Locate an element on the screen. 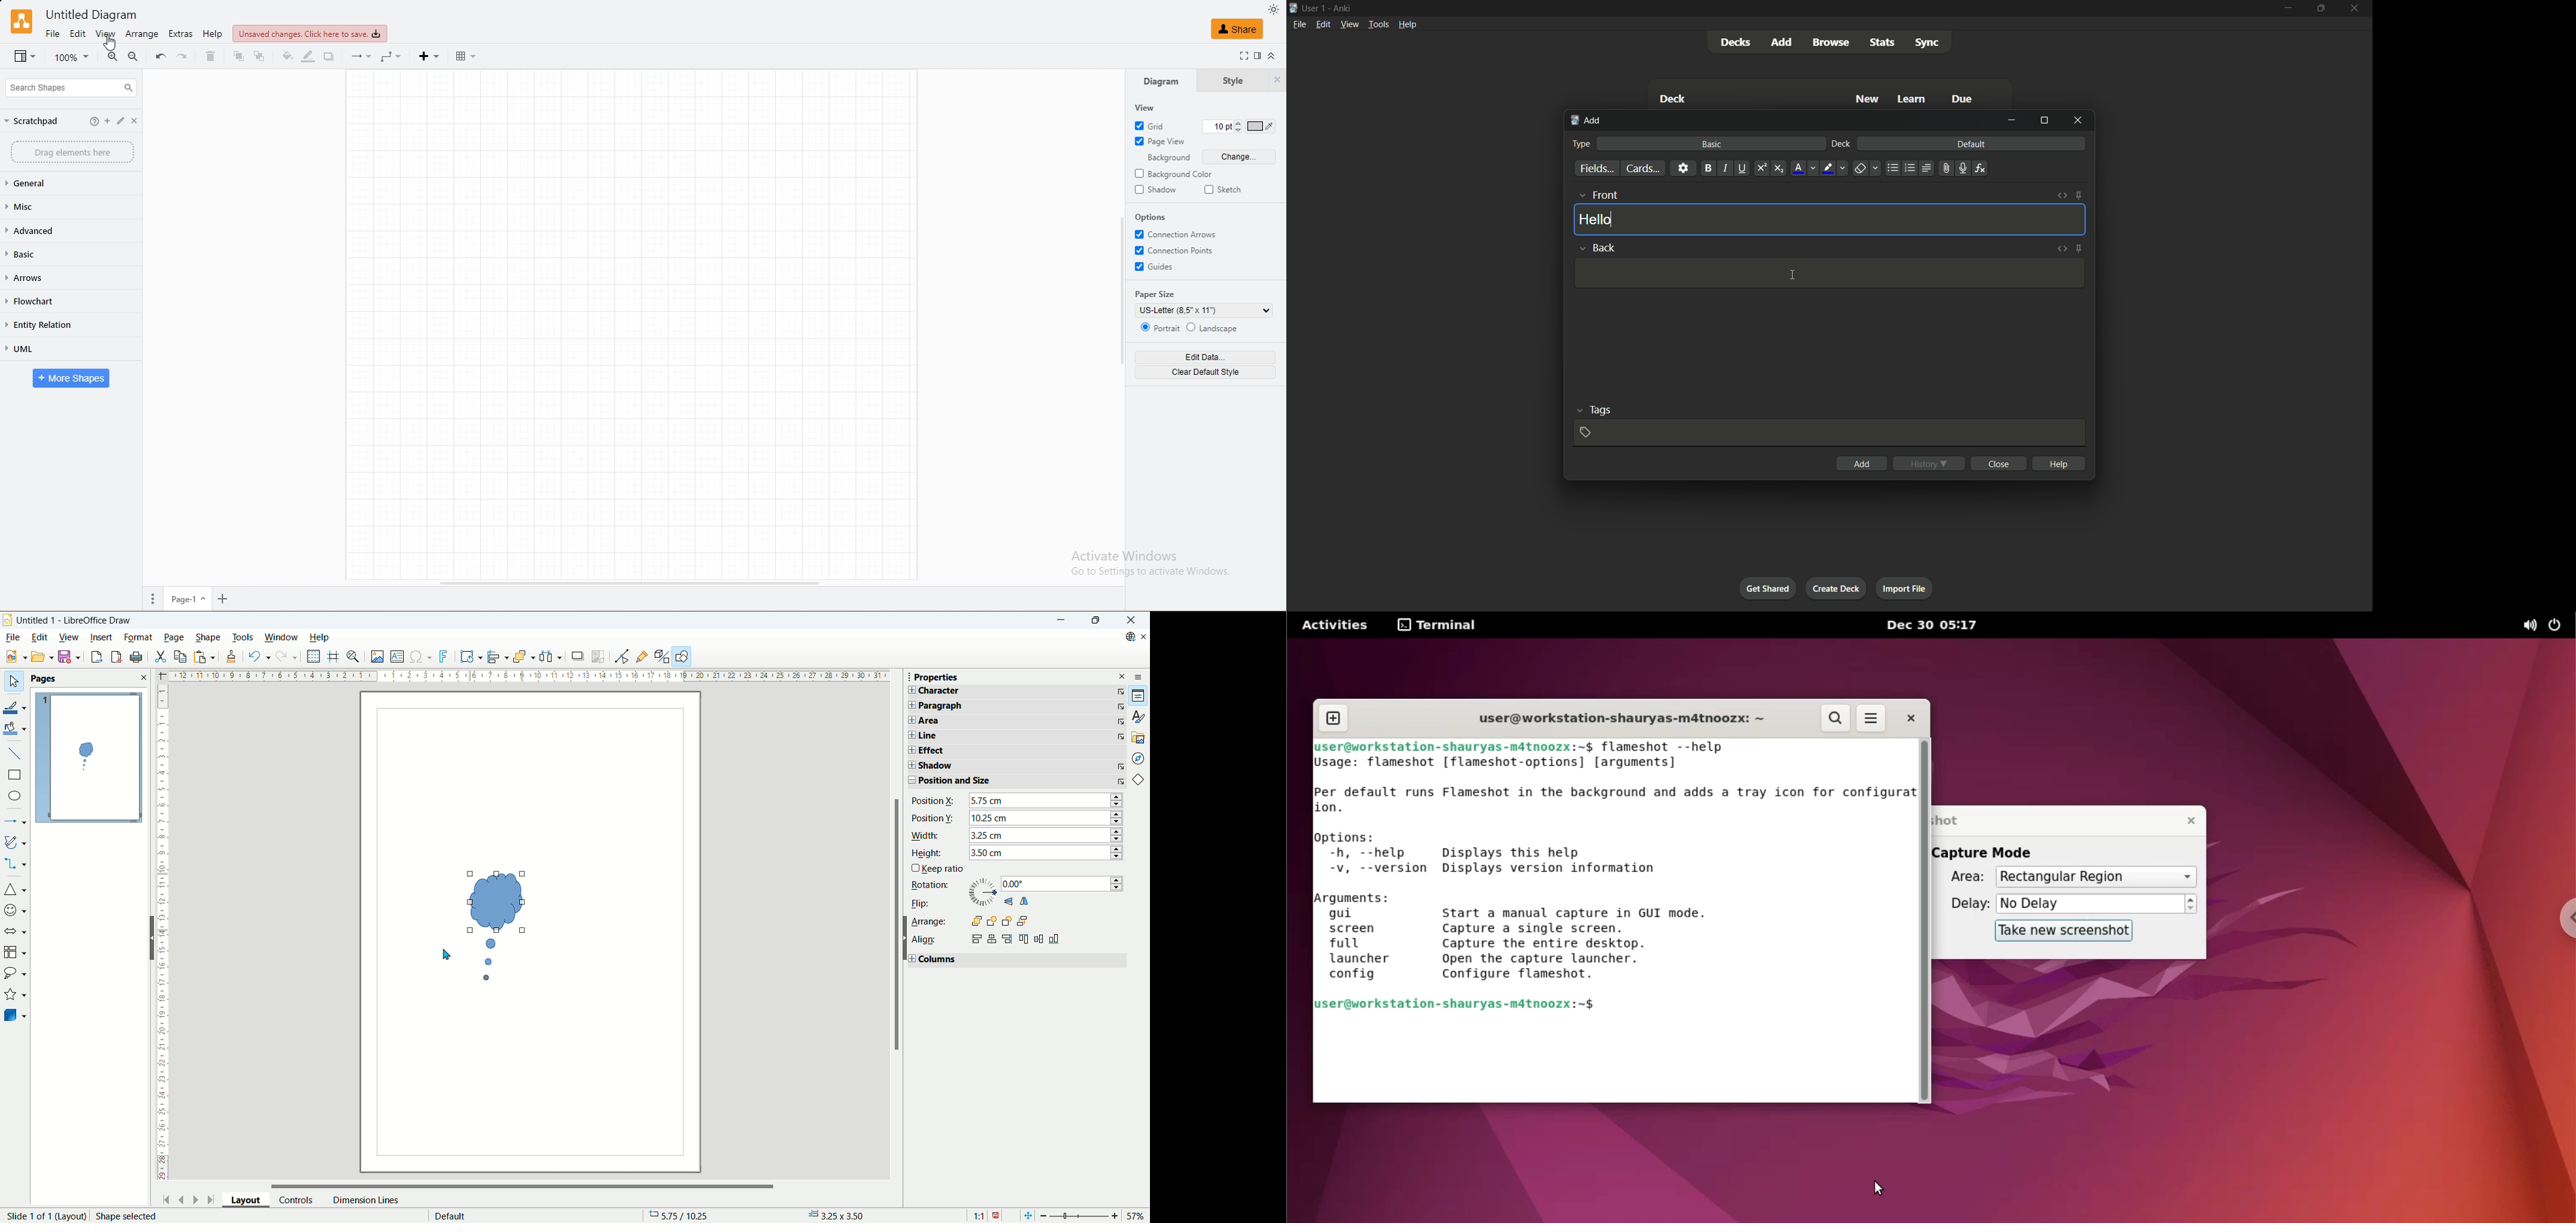 The height and width of the screenshot is (1232, 2576). zoom factor is located at coordinates (1092, 1215).